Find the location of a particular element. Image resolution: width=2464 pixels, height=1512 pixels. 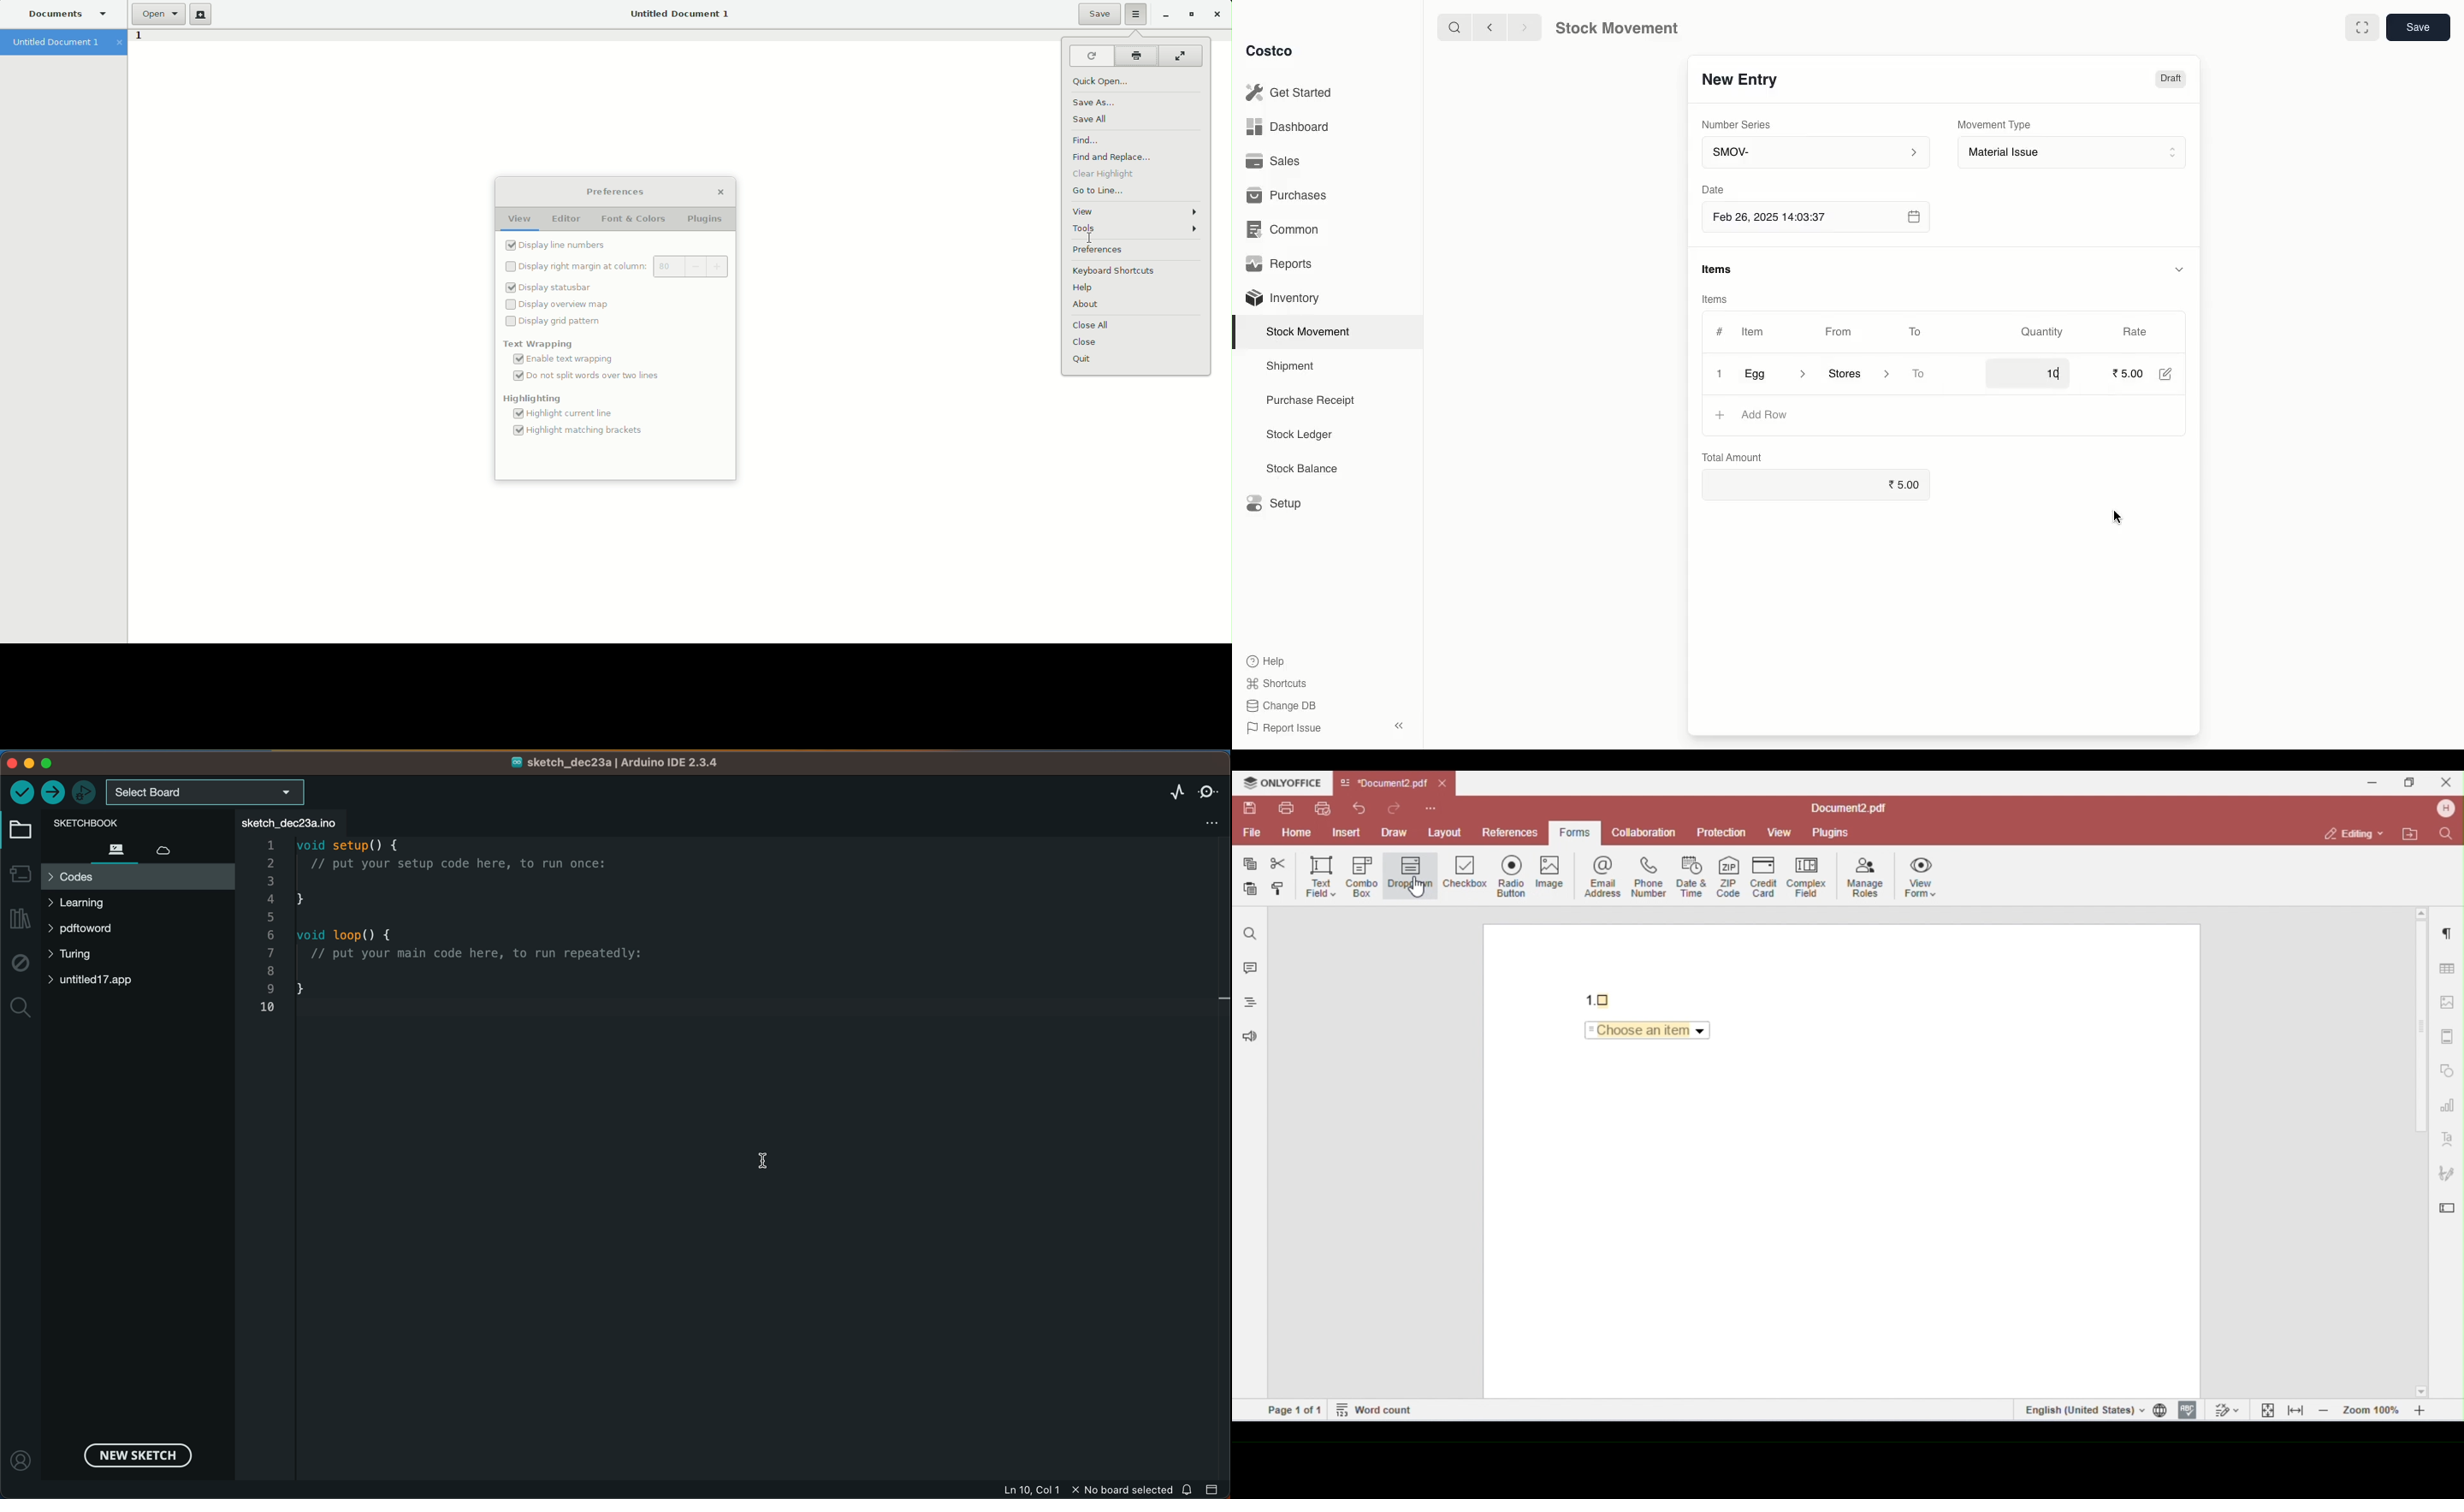

Highlight Current line is located at coordinates (561, 414).